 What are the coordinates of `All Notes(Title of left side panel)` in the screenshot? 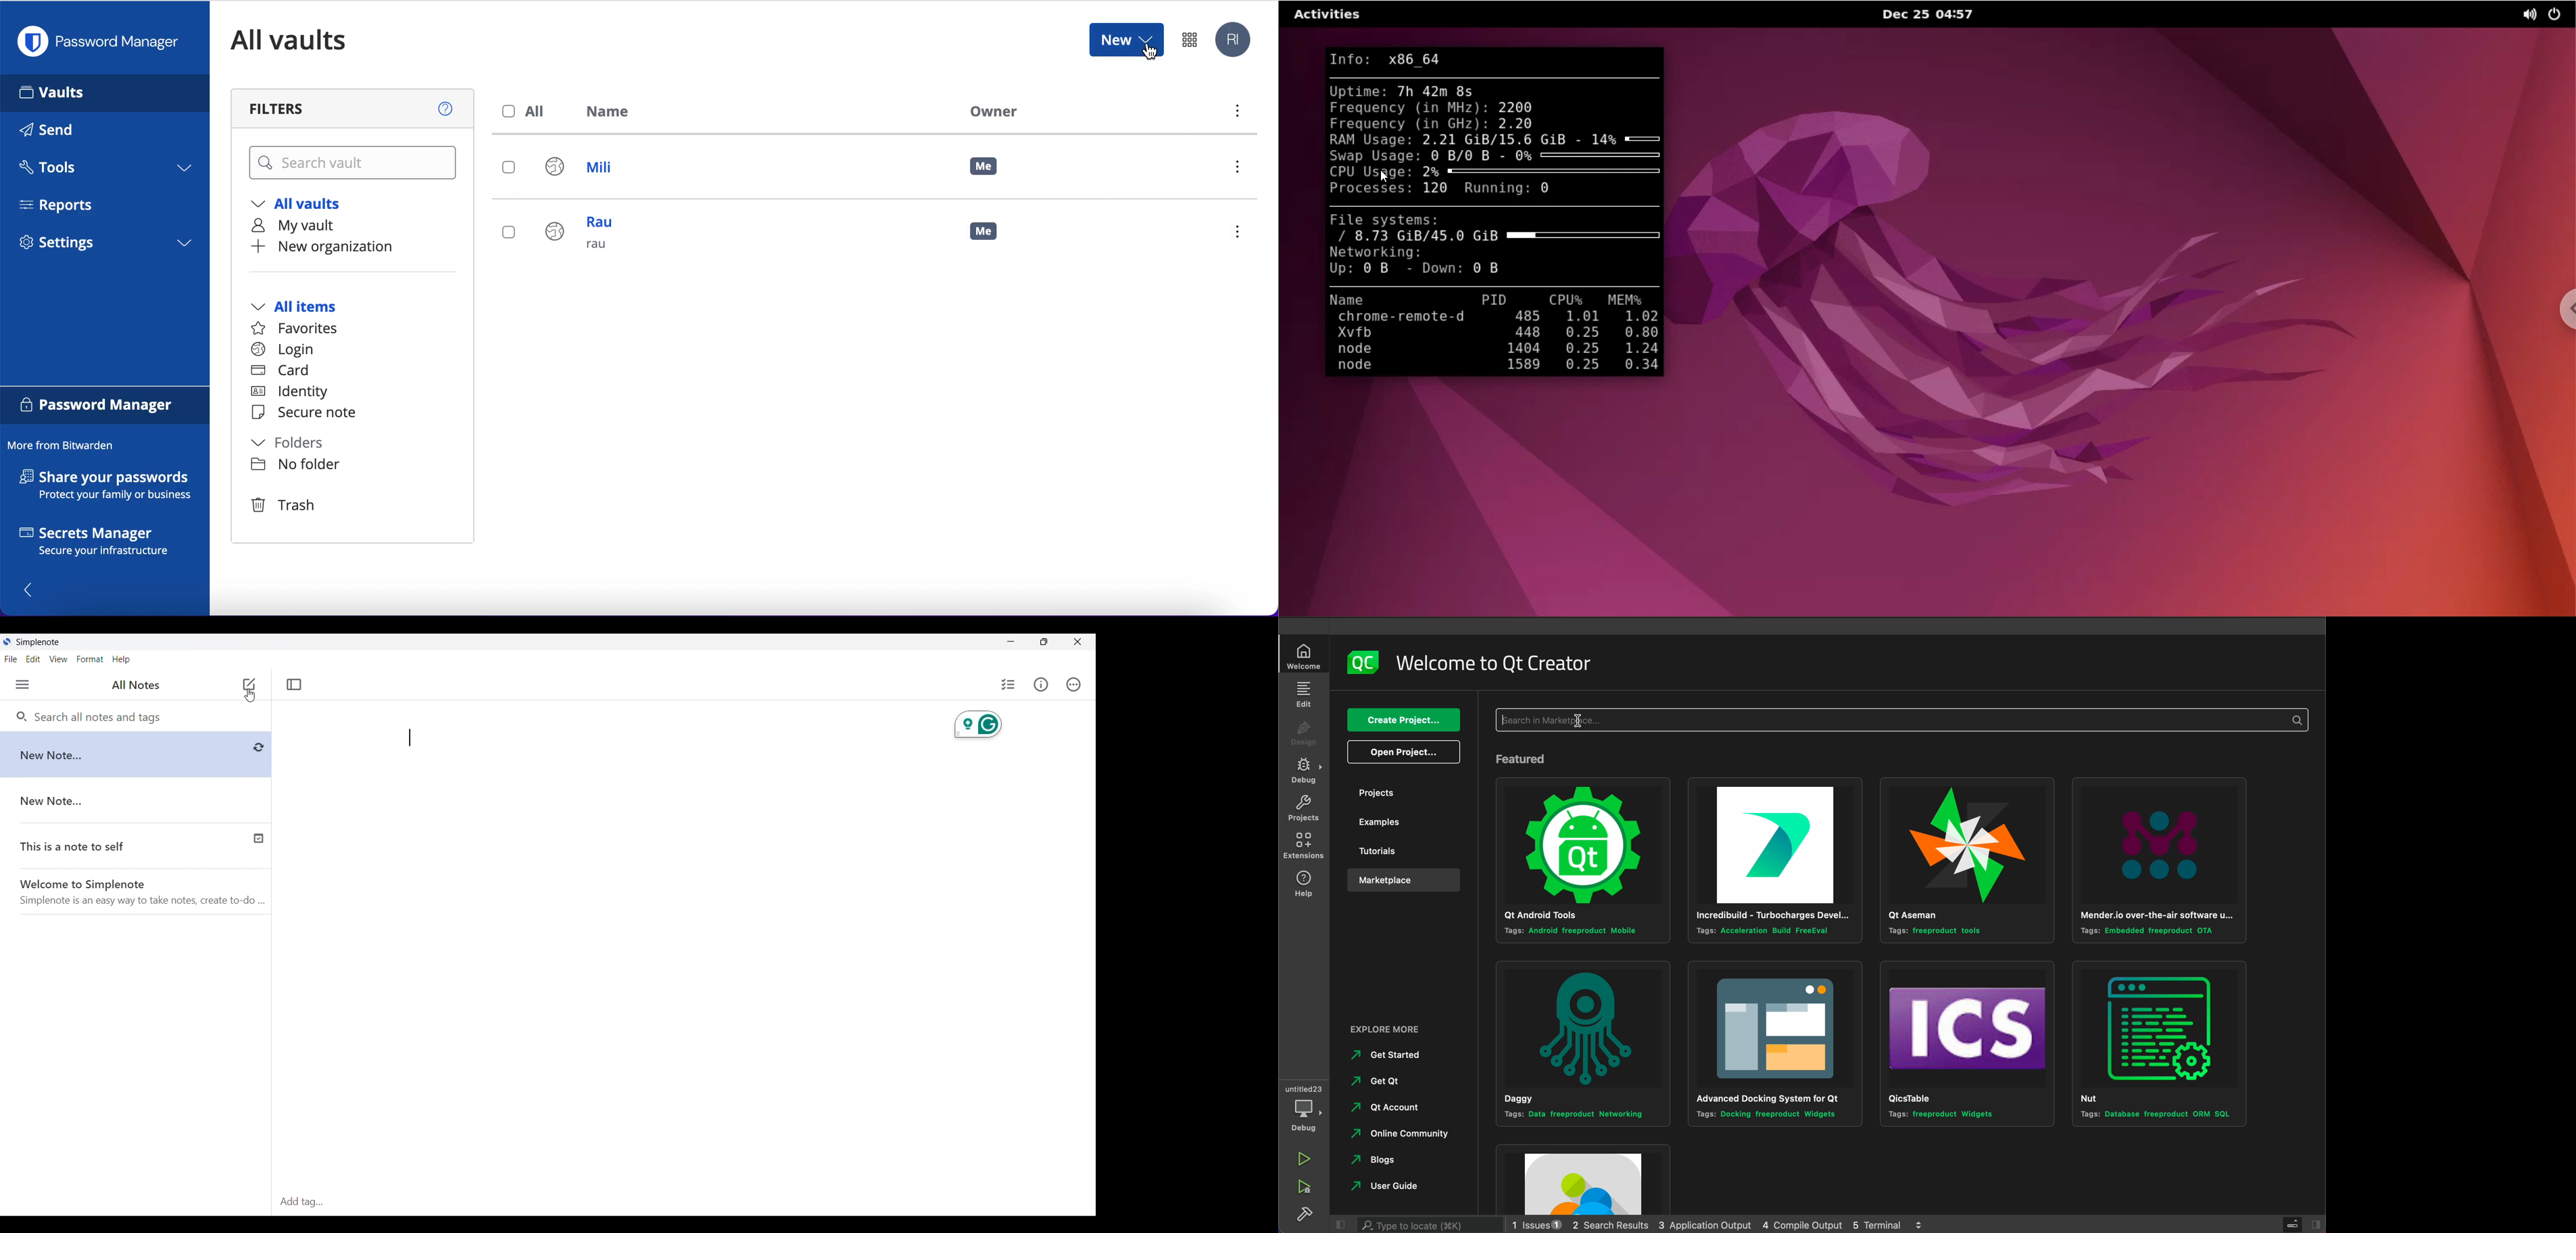 It's located at (135, 685).